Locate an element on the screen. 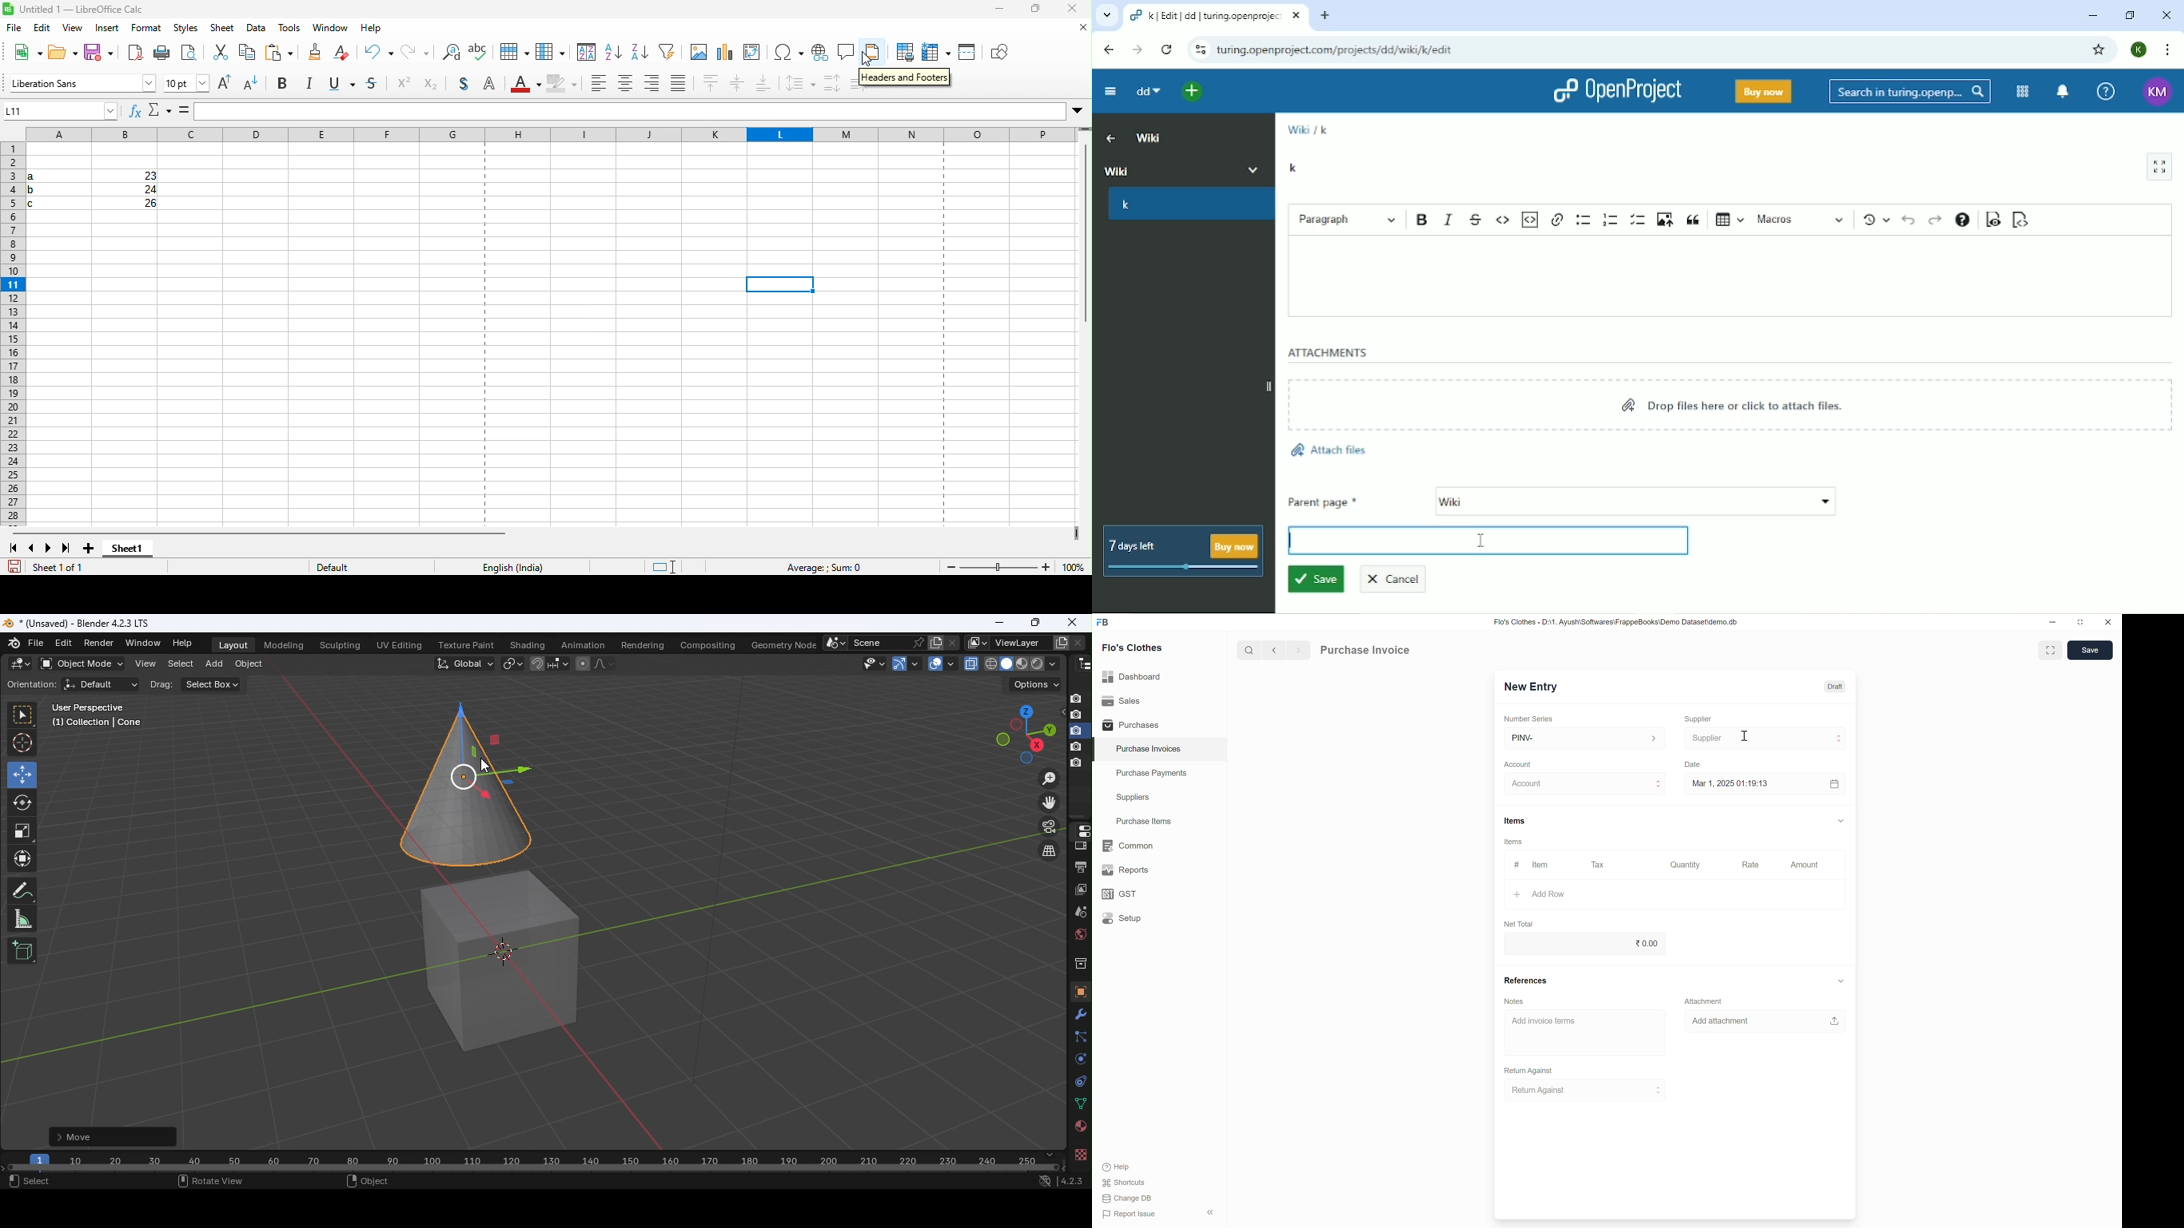 This screenshot has height=1232, width=2184. row is located at coordinates (479, 52).